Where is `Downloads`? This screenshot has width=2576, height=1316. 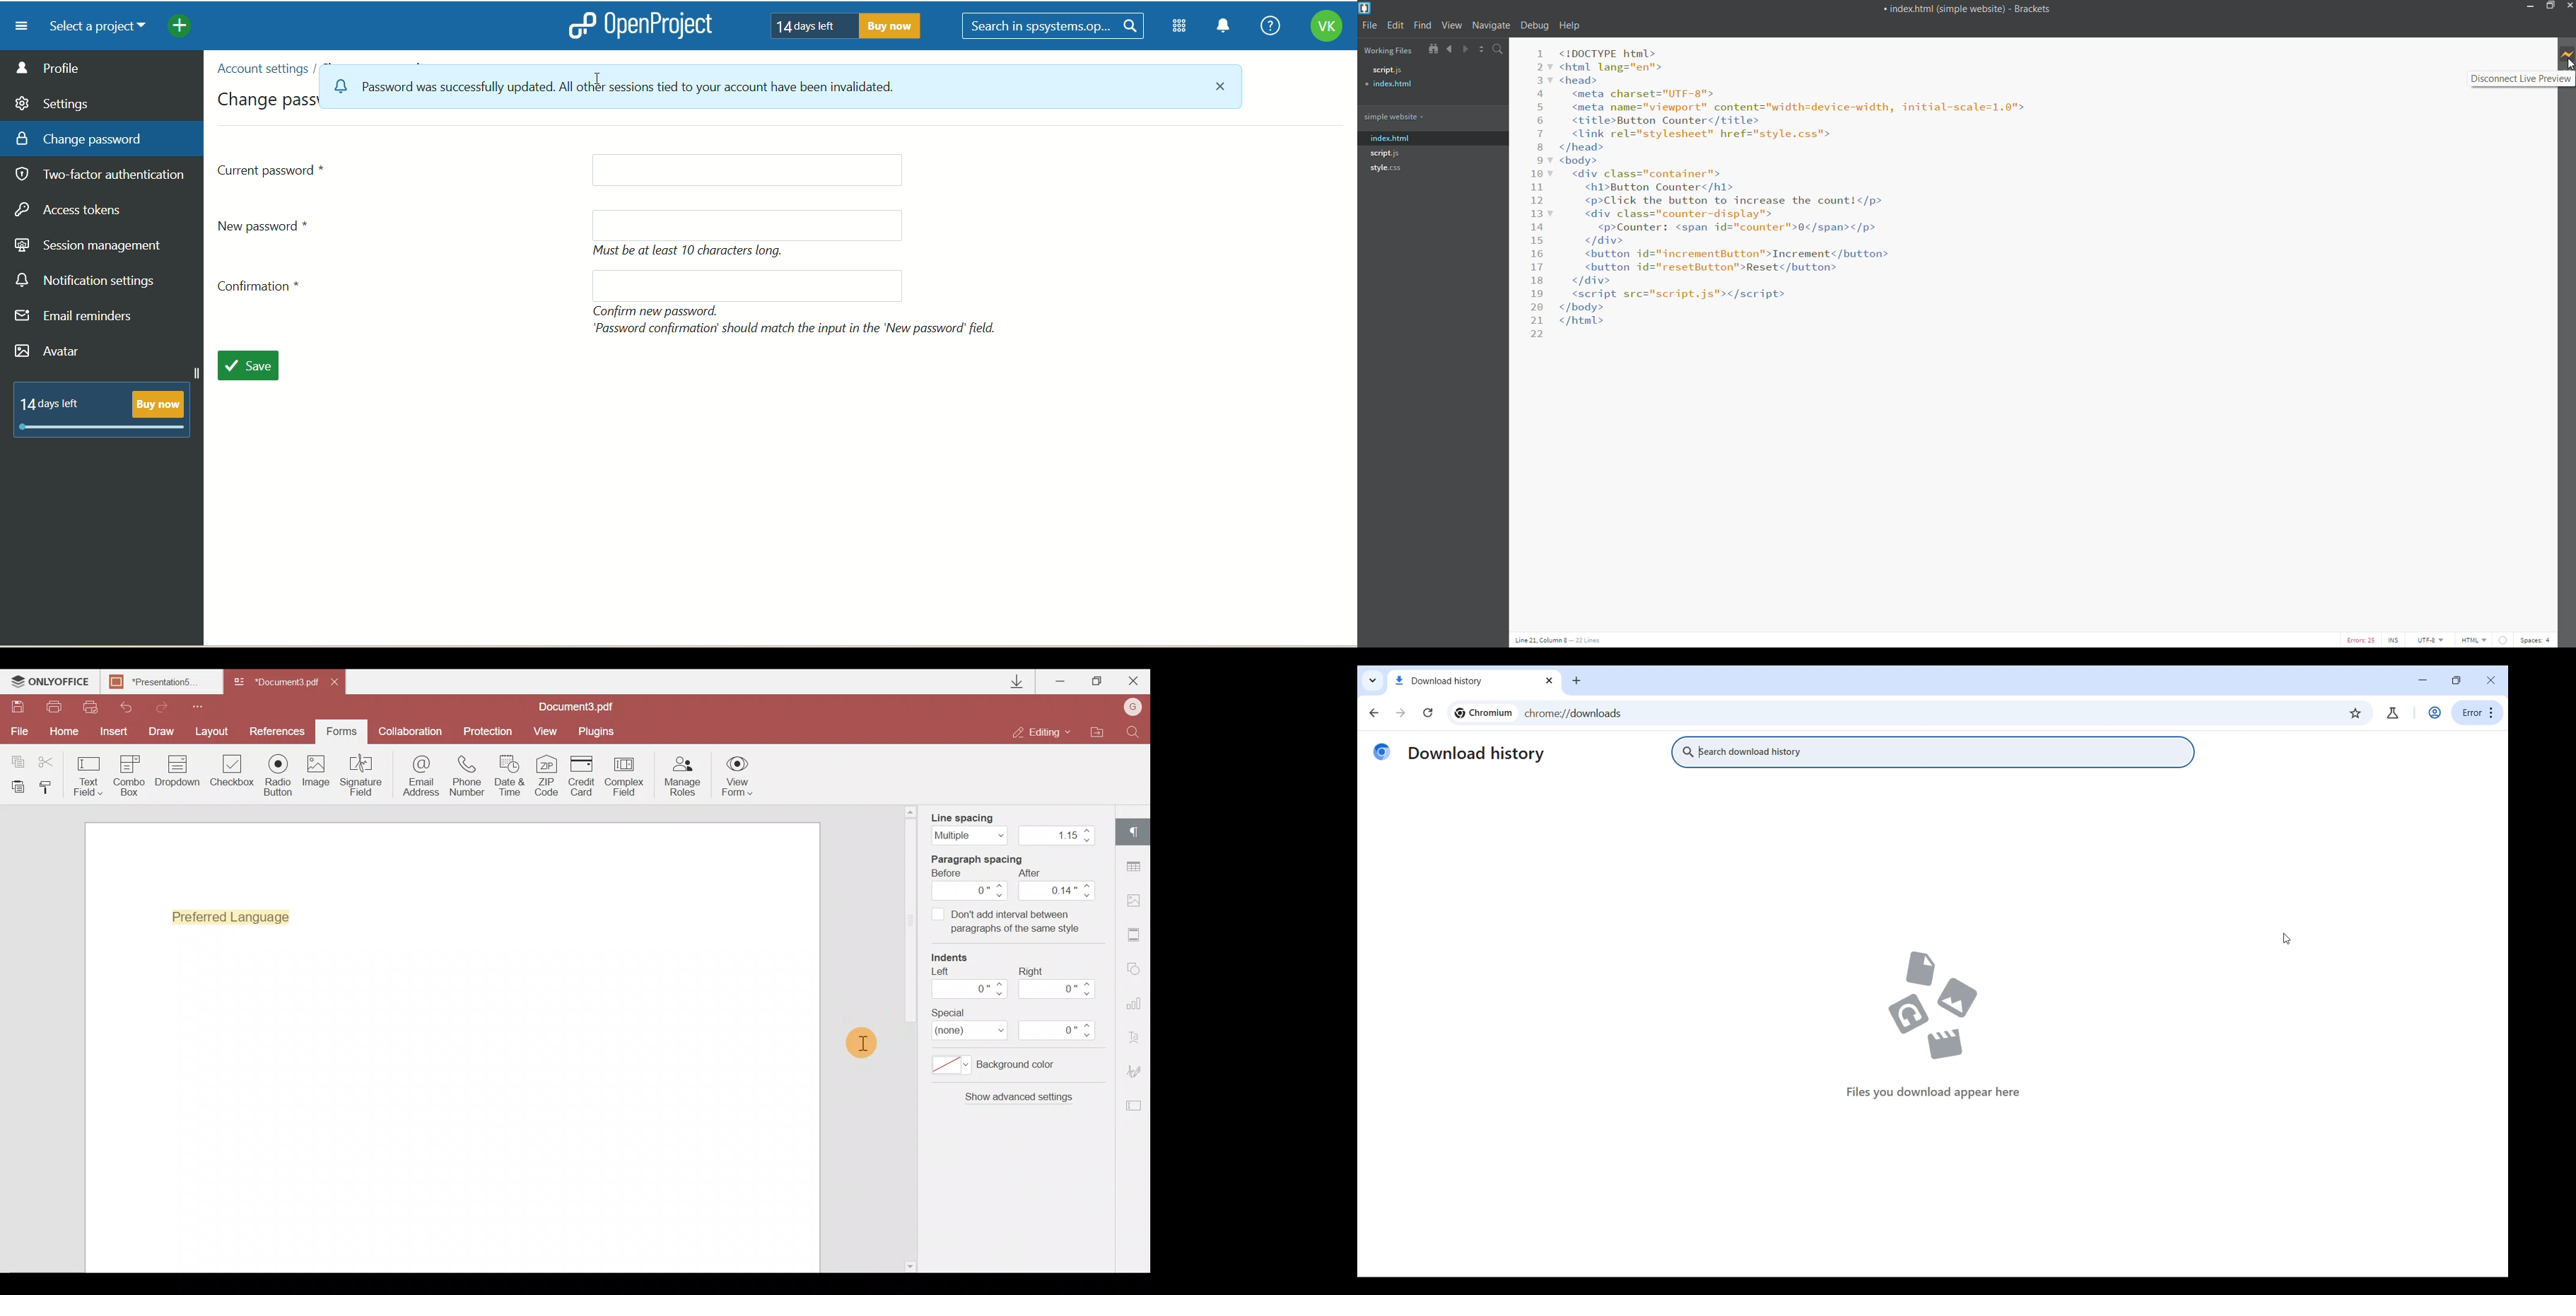 Downloads is located at coordinates (1018, 682).